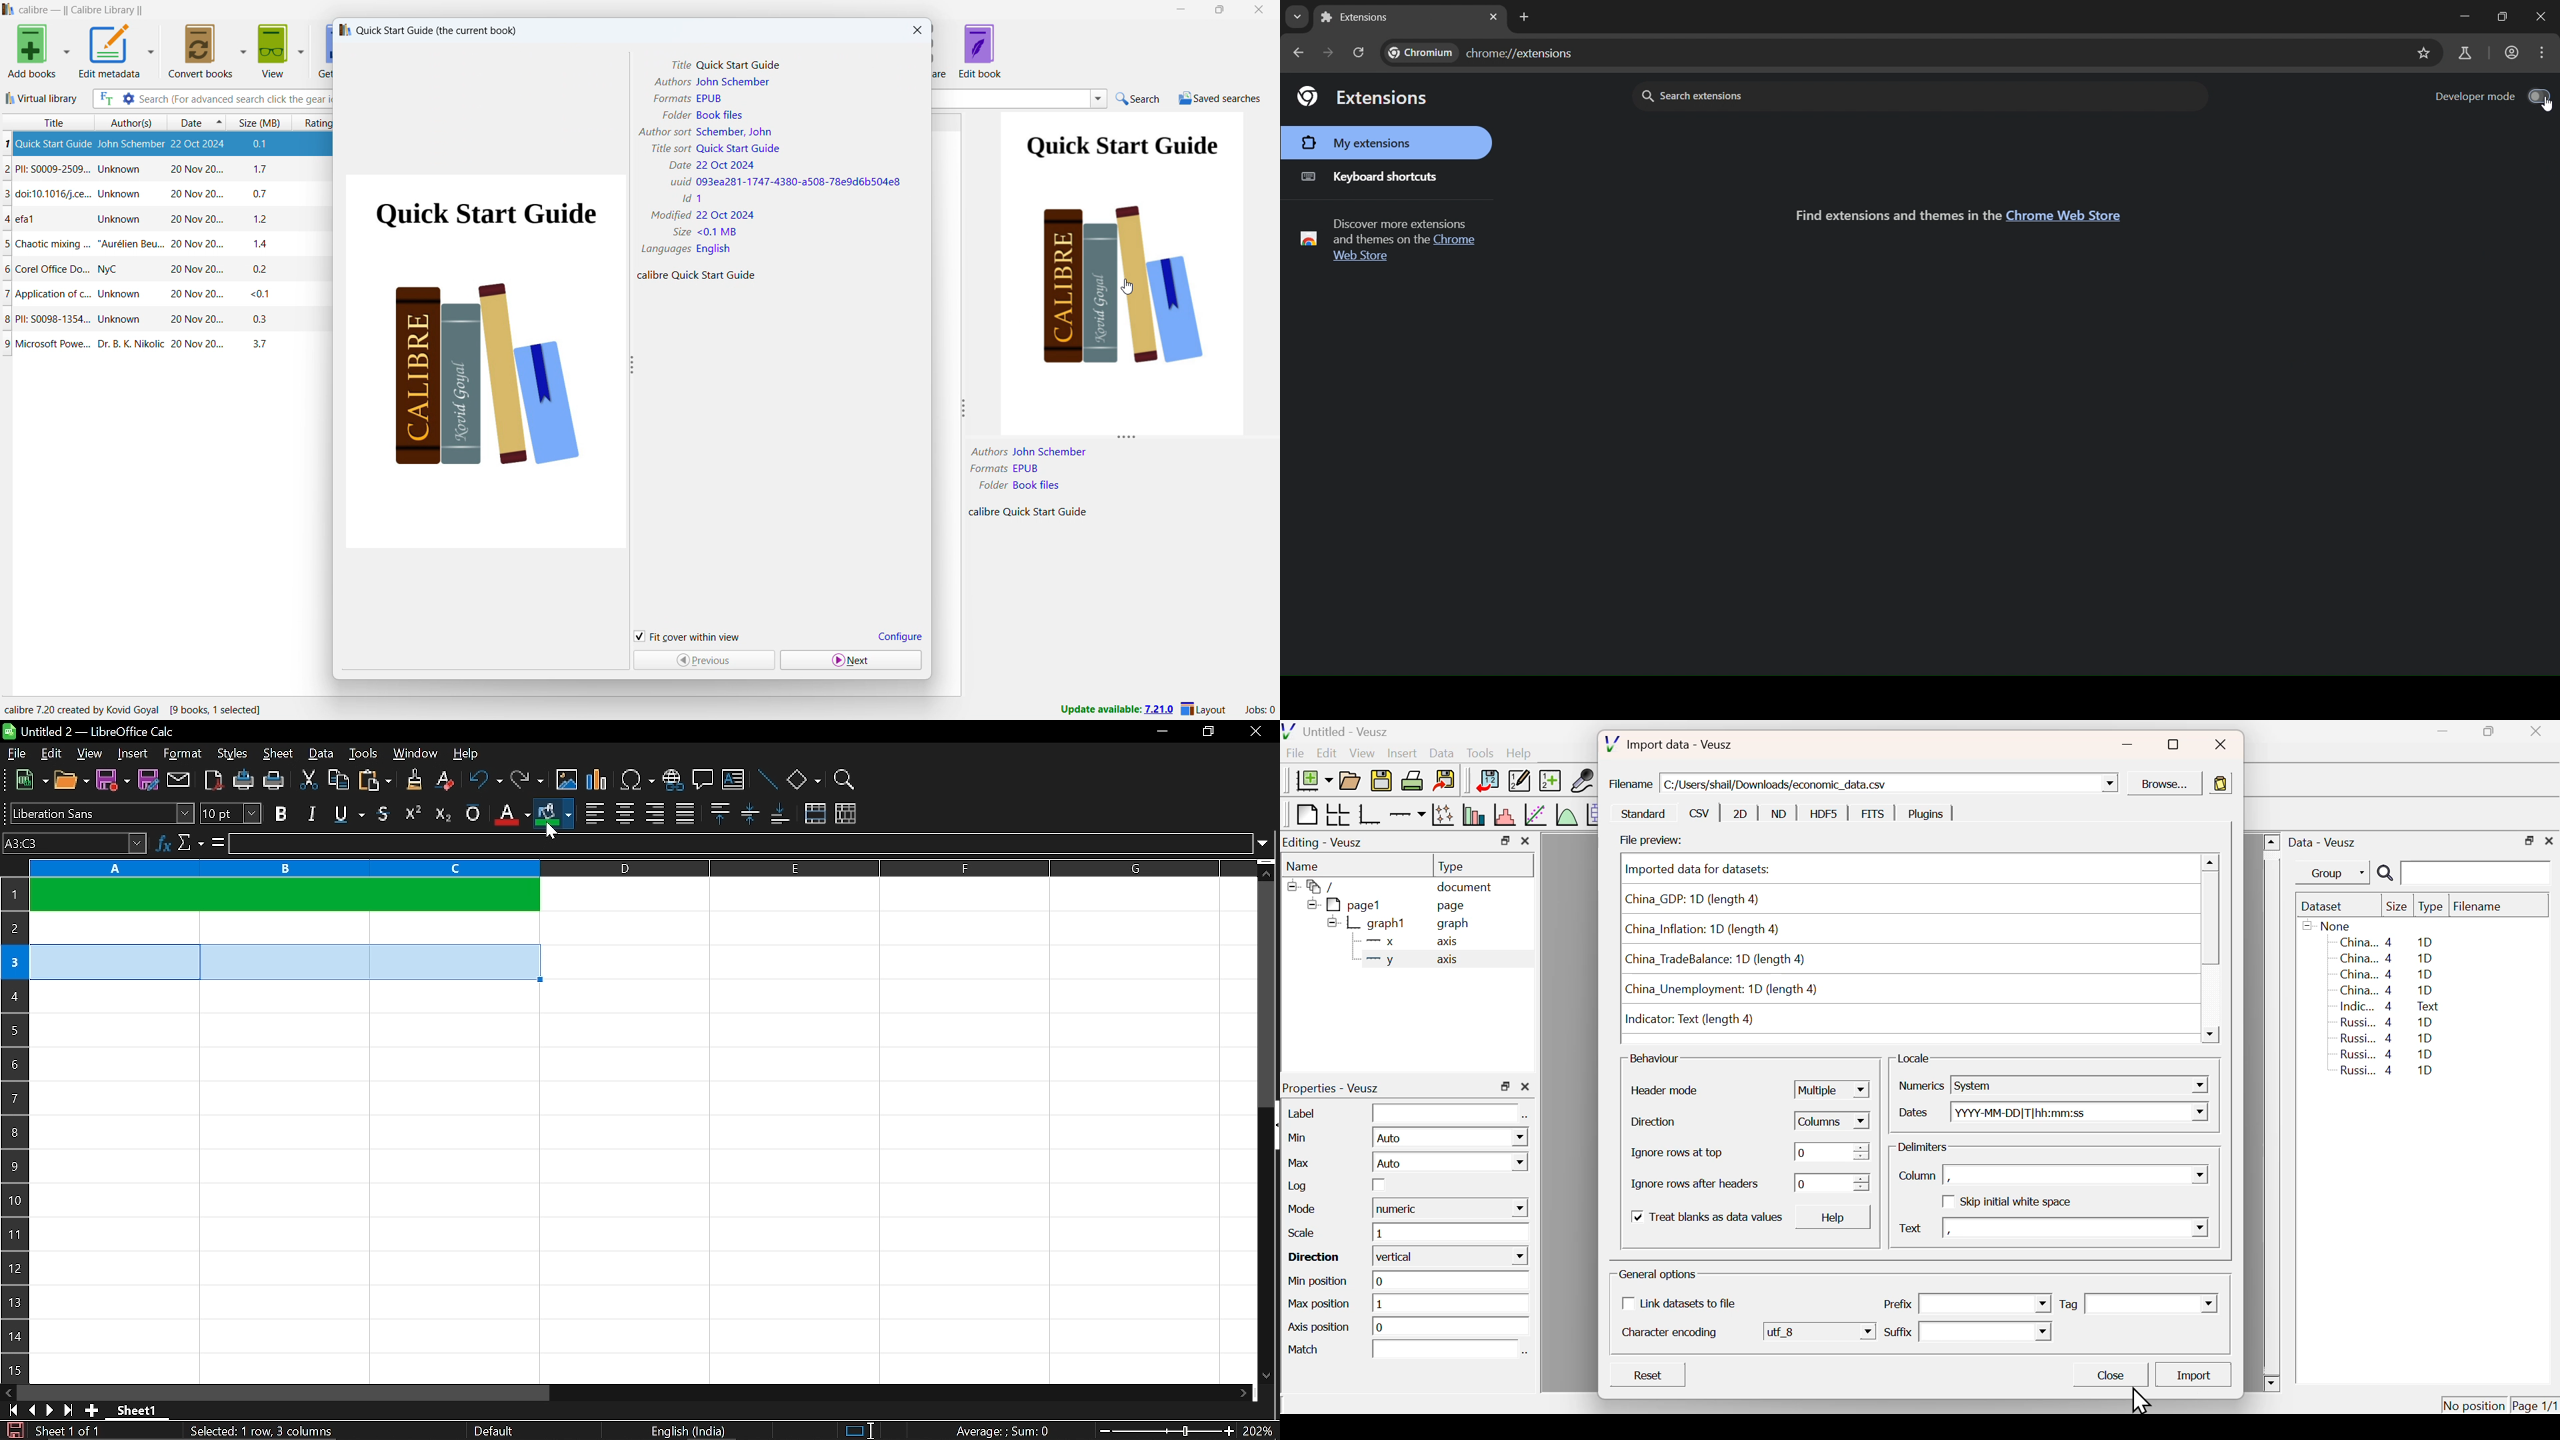  Describe the element at coordinates (699, 198) in the screenshot. I see `1` at that location.